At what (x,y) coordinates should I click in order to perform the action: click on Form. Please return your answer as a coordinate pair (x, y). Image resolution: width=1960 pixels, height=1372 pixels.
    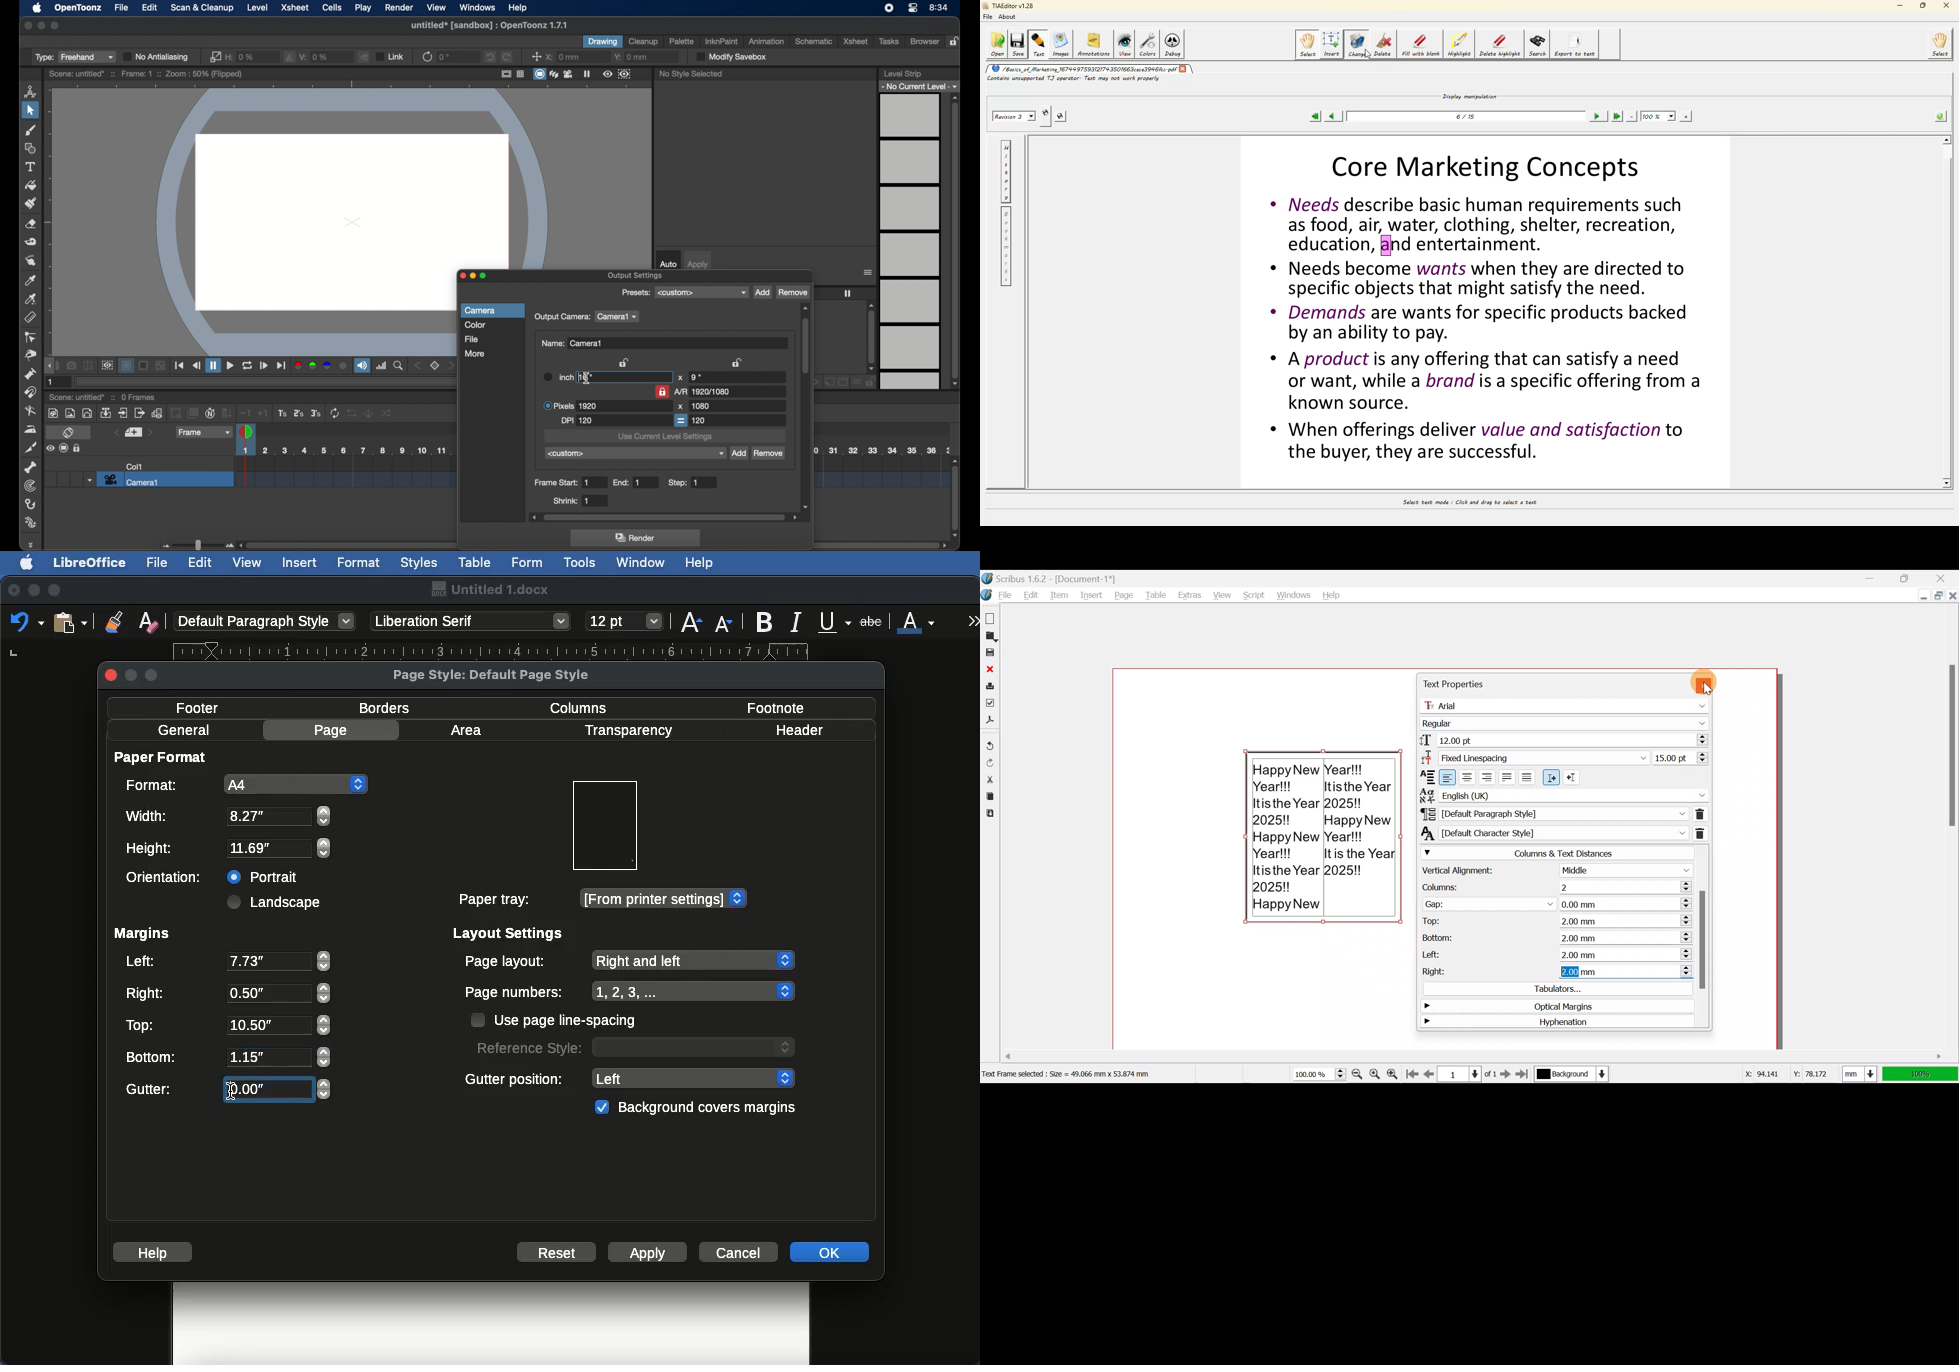
    Looking at the image, I should click on (527, 563).